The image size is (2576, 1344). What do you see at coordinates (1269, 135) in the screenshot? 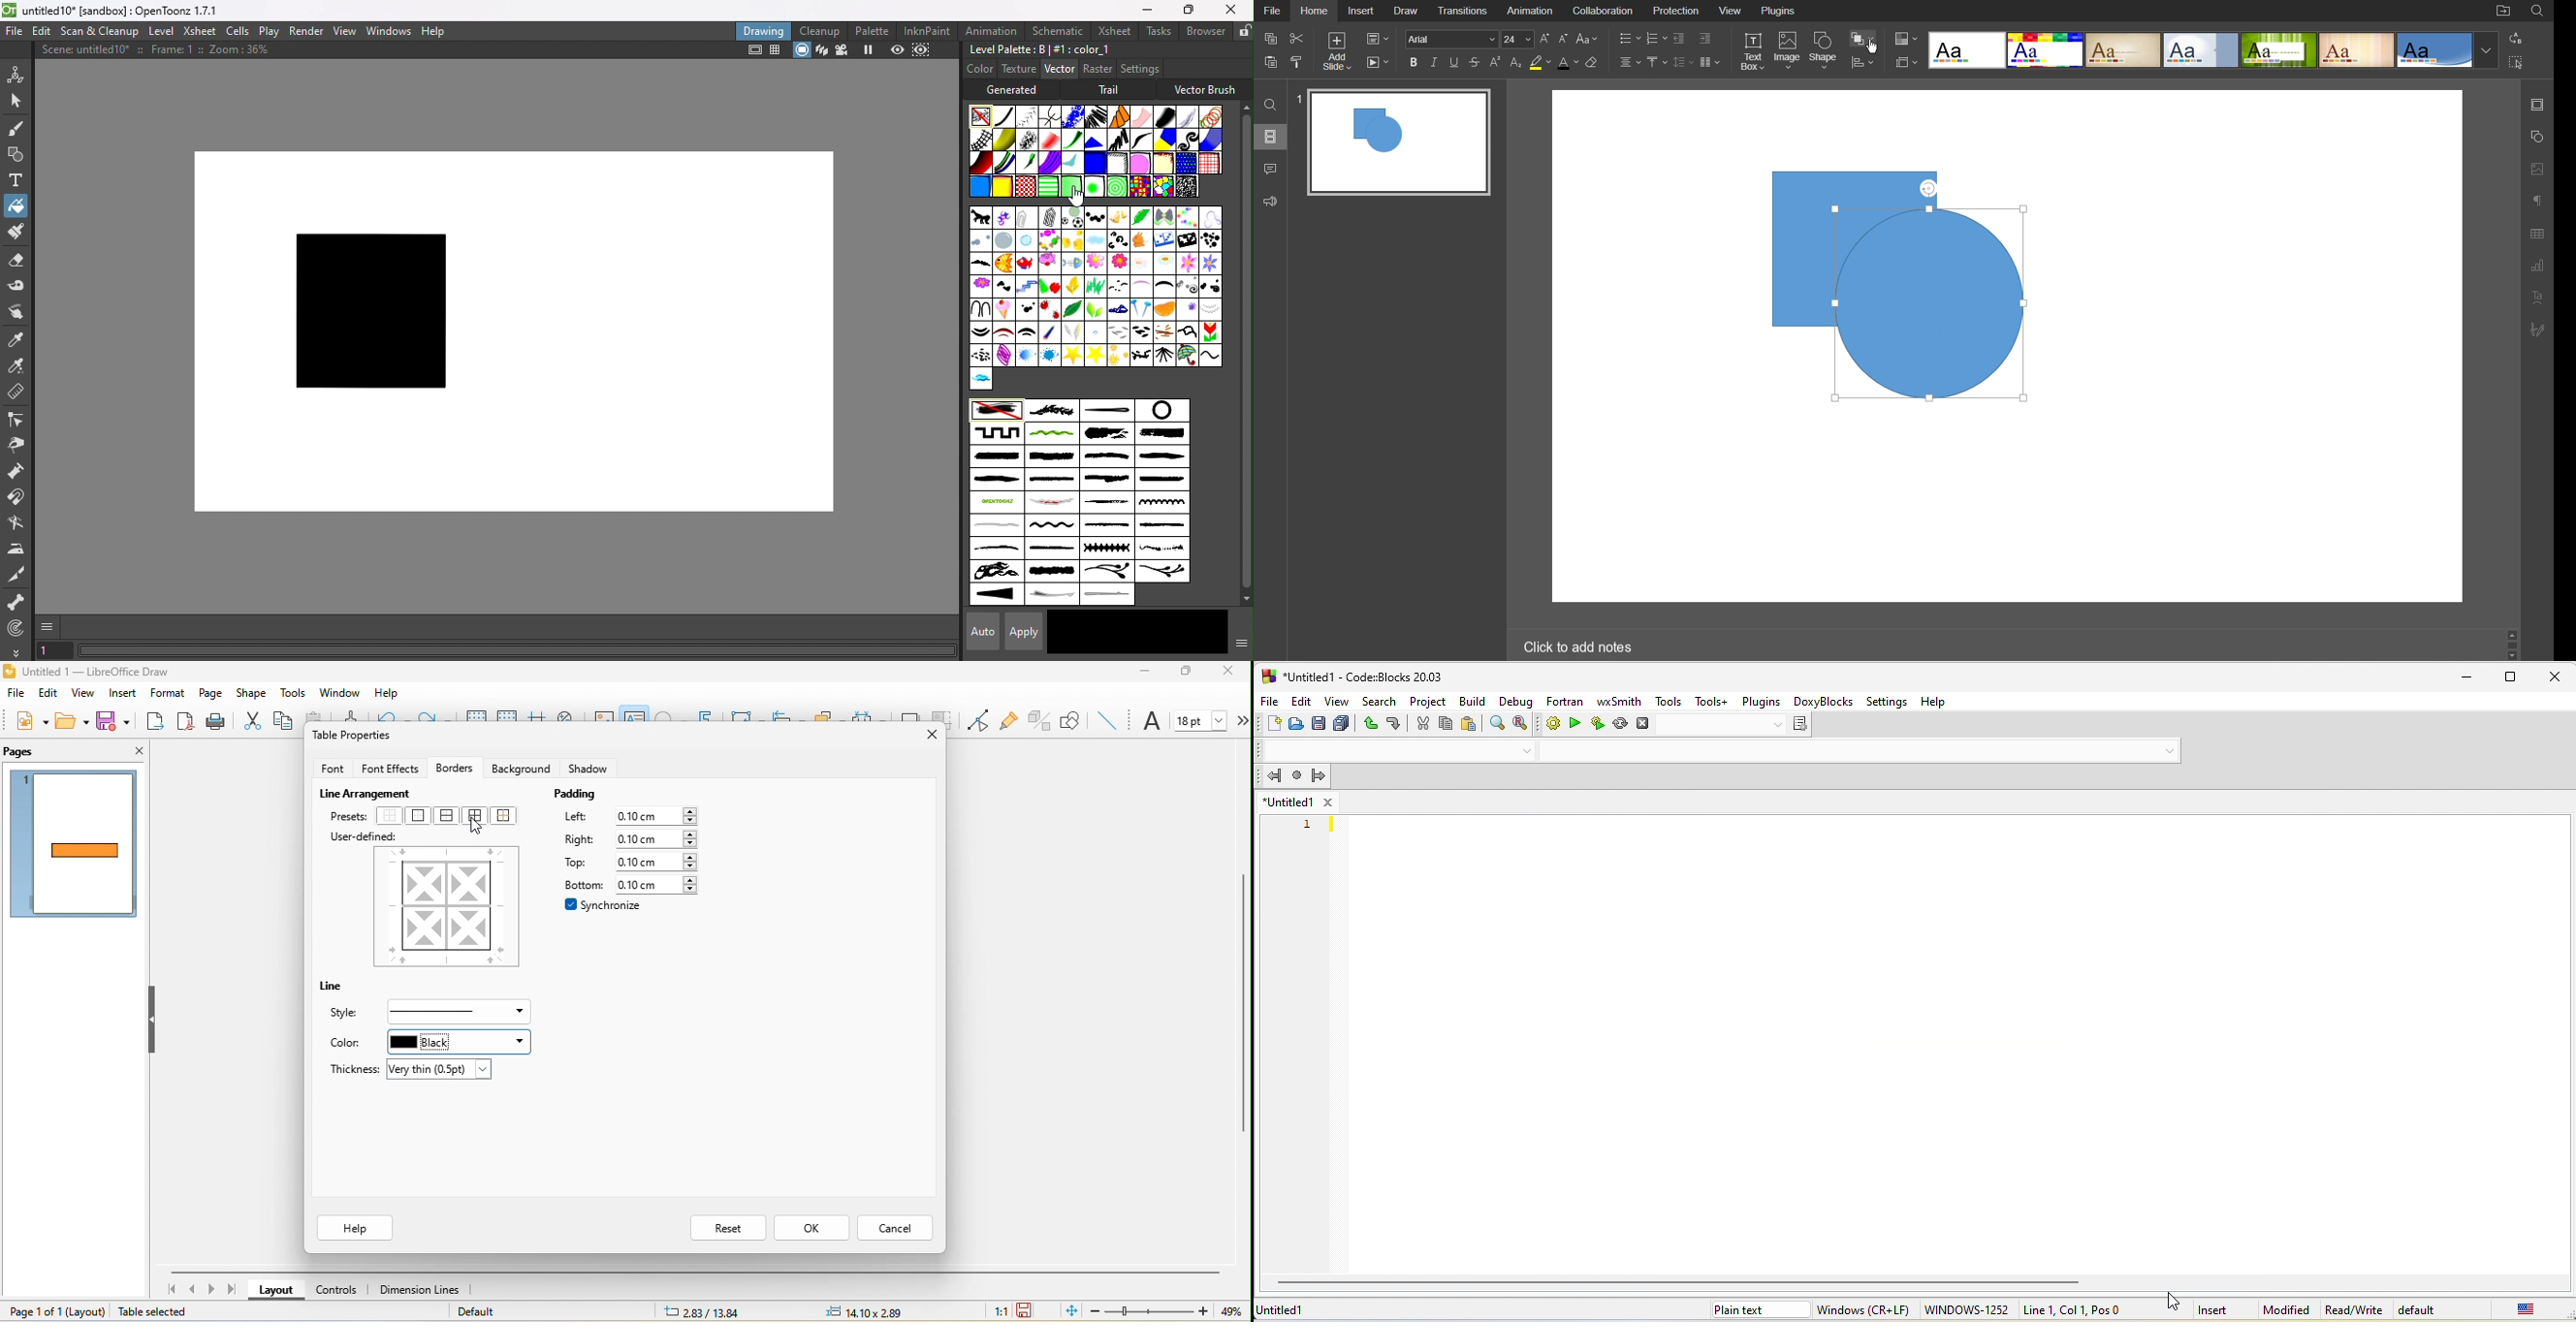
I see `Slides` at bounding box center [1269, 135].